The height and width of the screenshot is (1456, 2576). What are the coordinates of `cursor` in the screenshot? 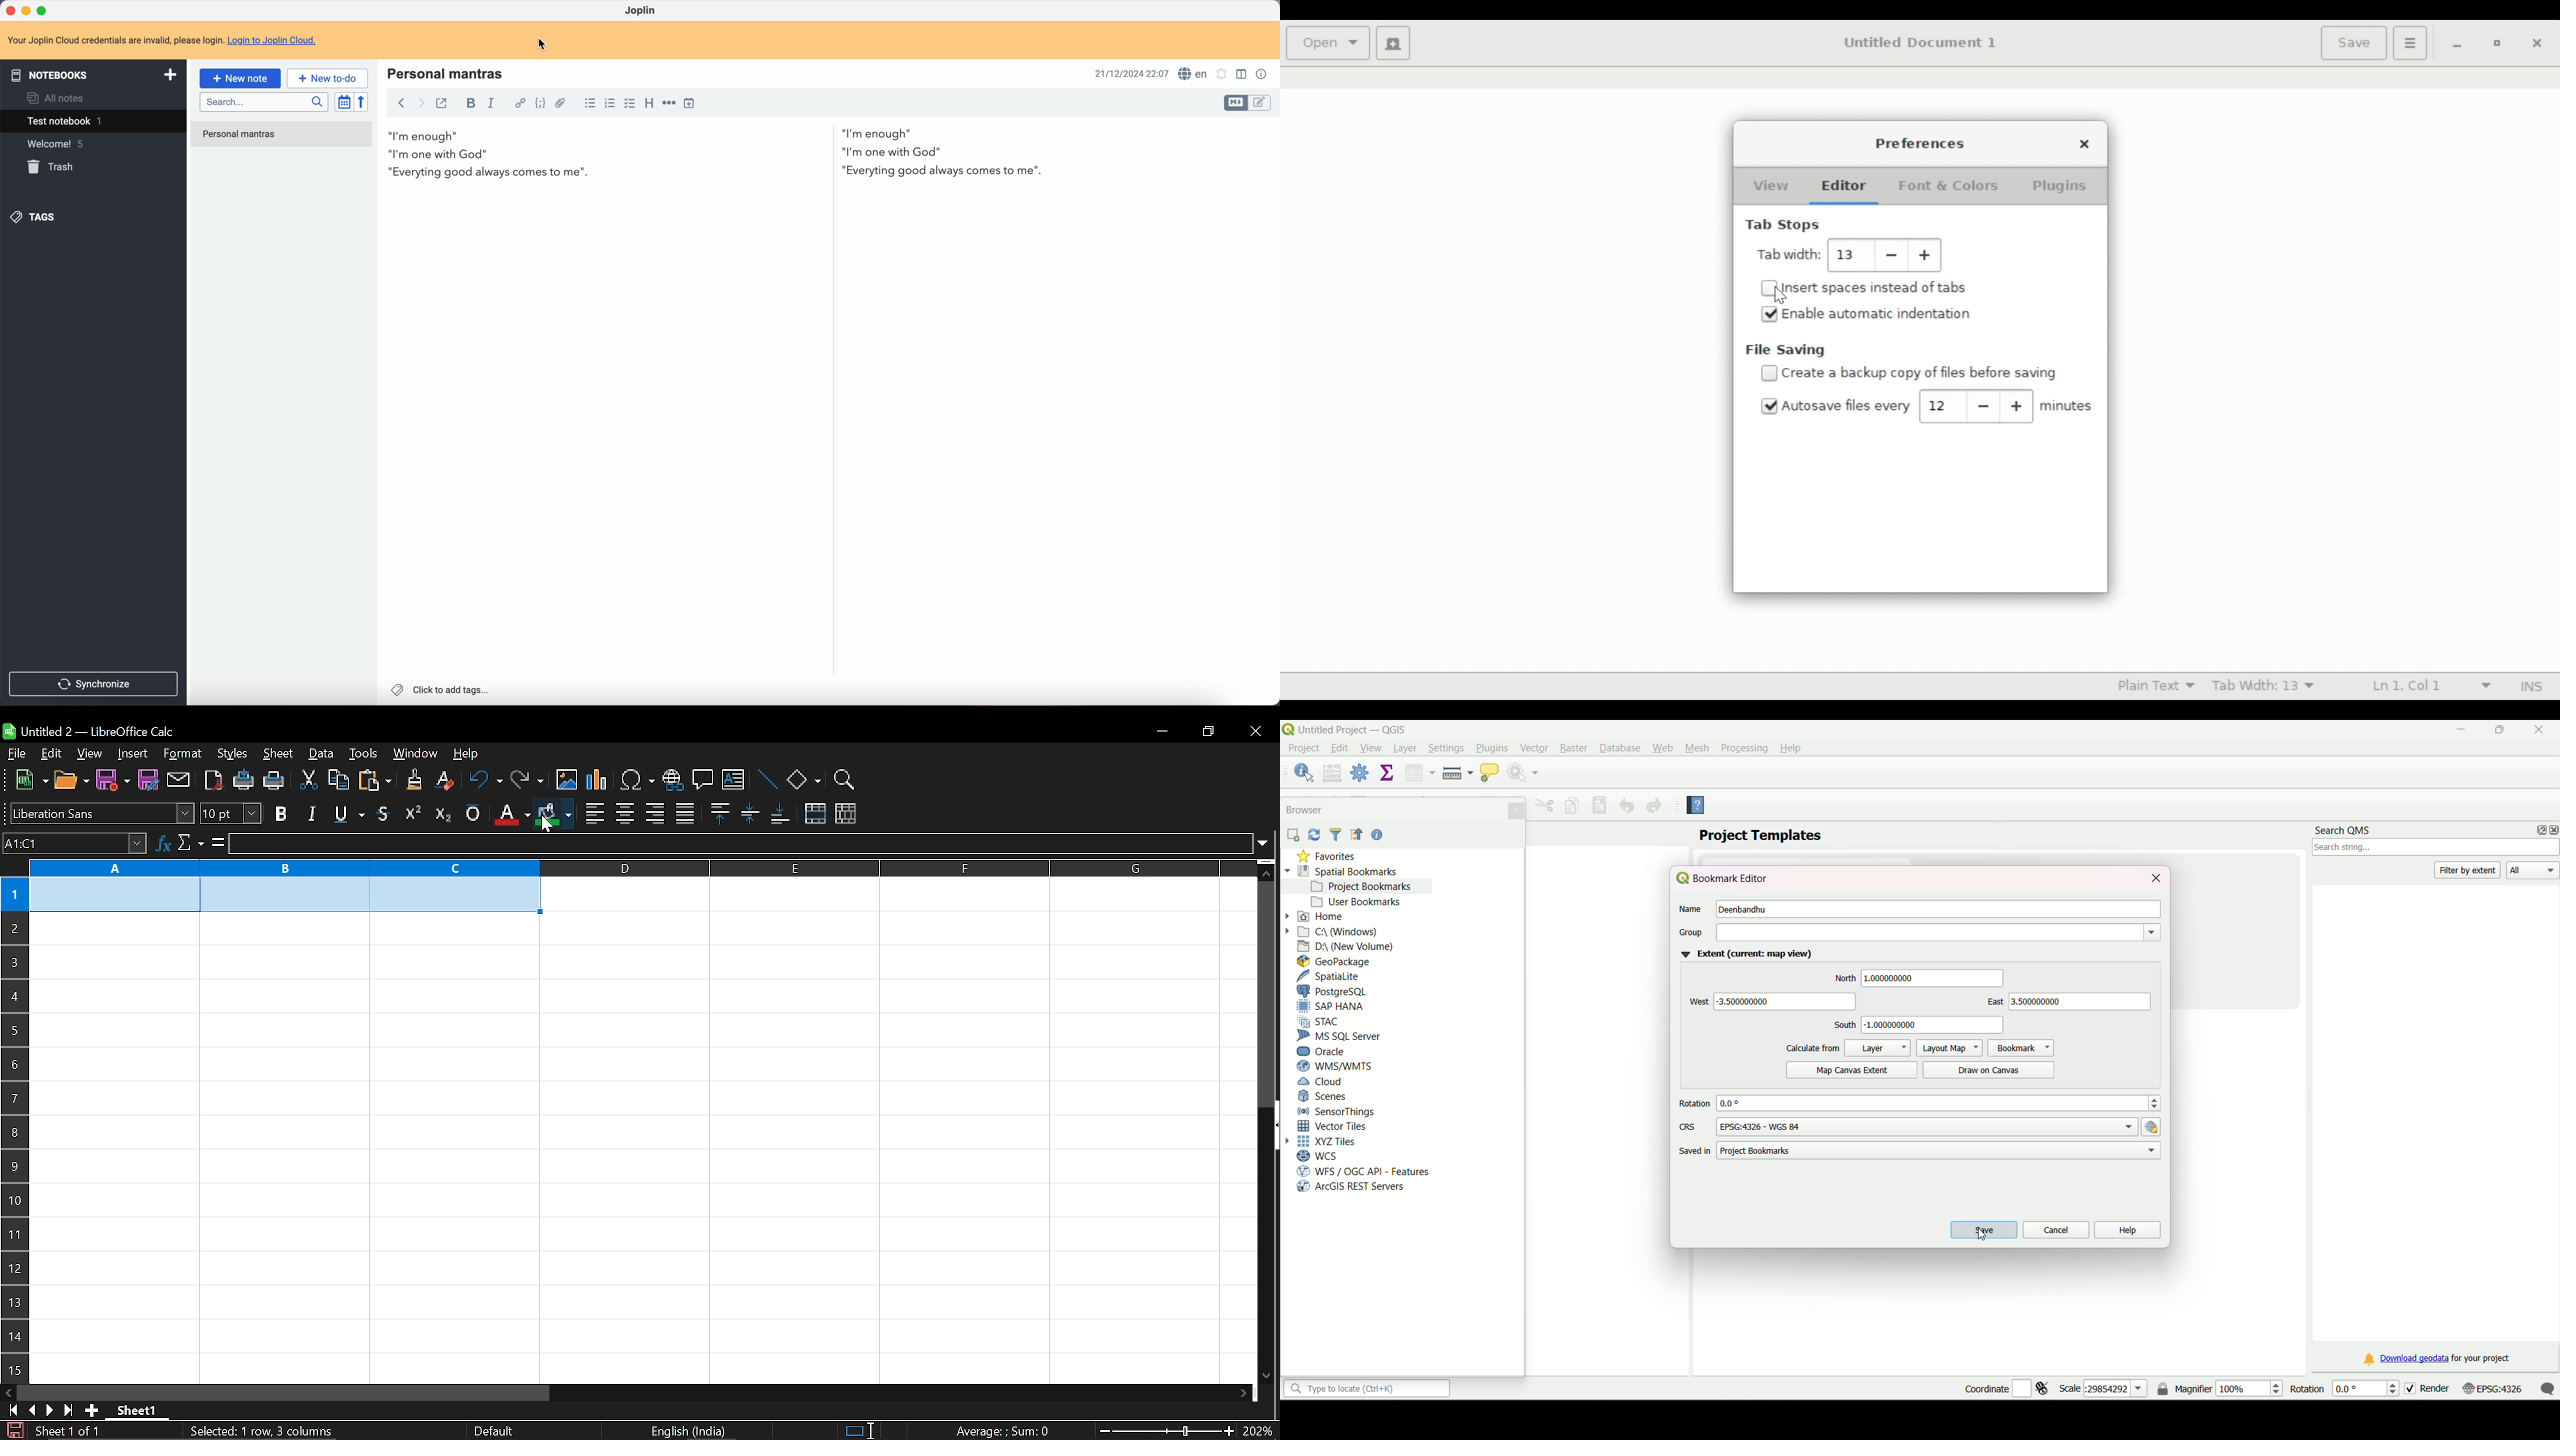 It's located at (540, 45).